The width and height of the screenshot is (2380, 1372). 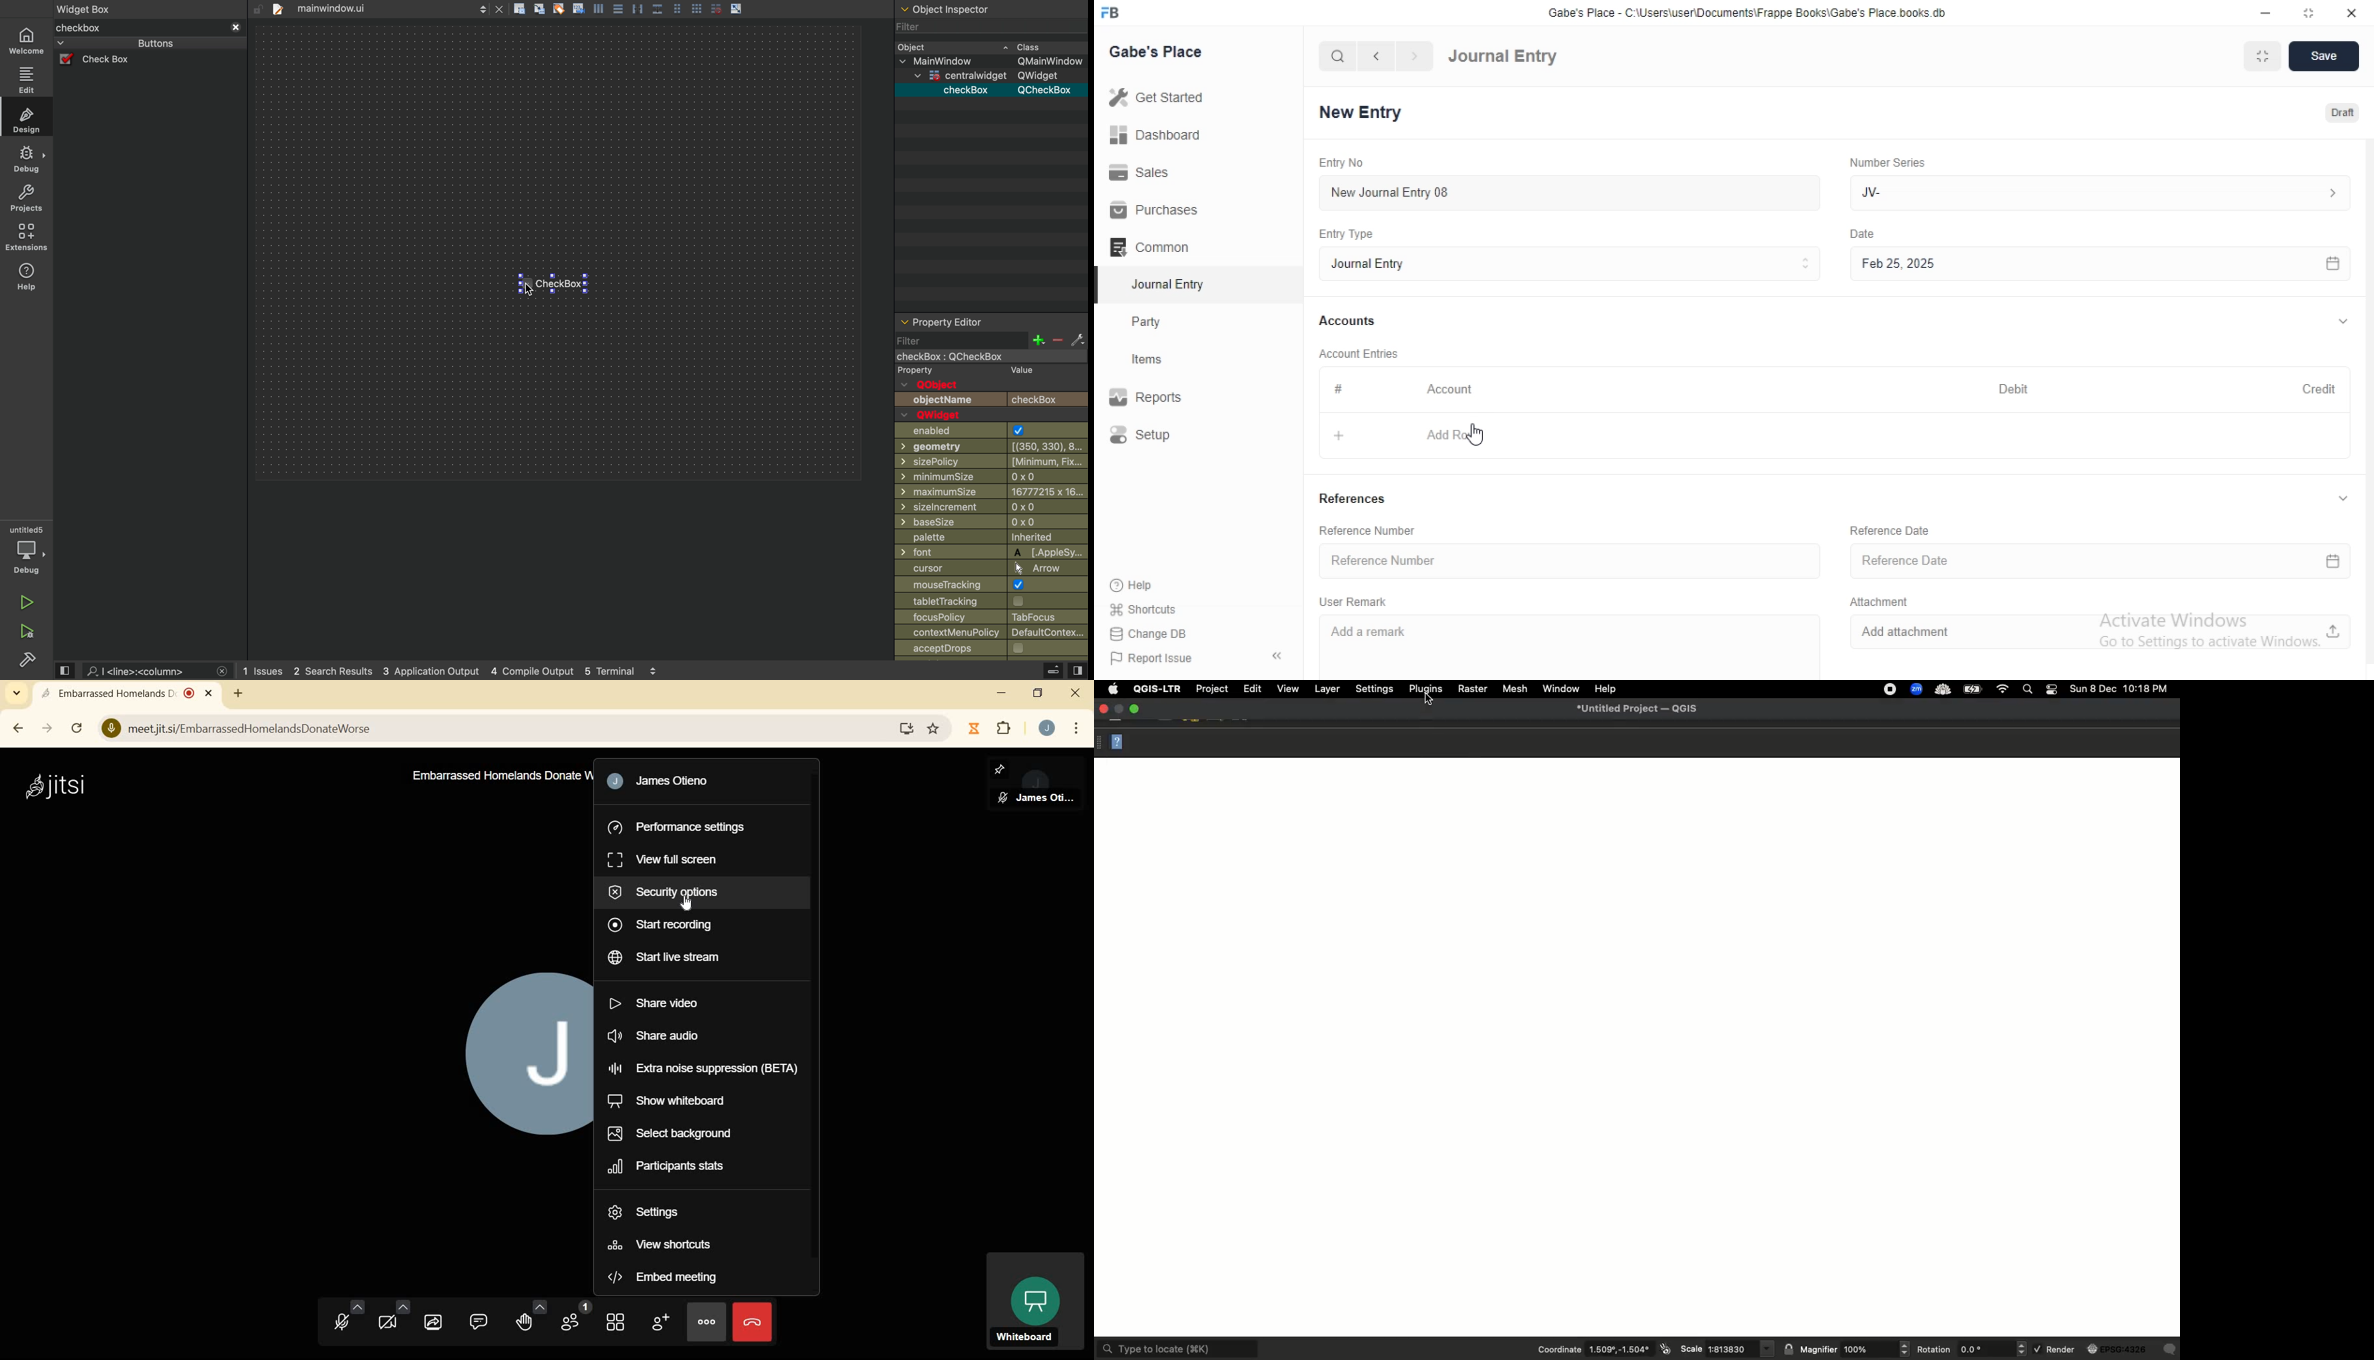 What do you see at coordinates (974, 729) in the screenshot?
I see `Jibble` at bounding box center [974, 729].